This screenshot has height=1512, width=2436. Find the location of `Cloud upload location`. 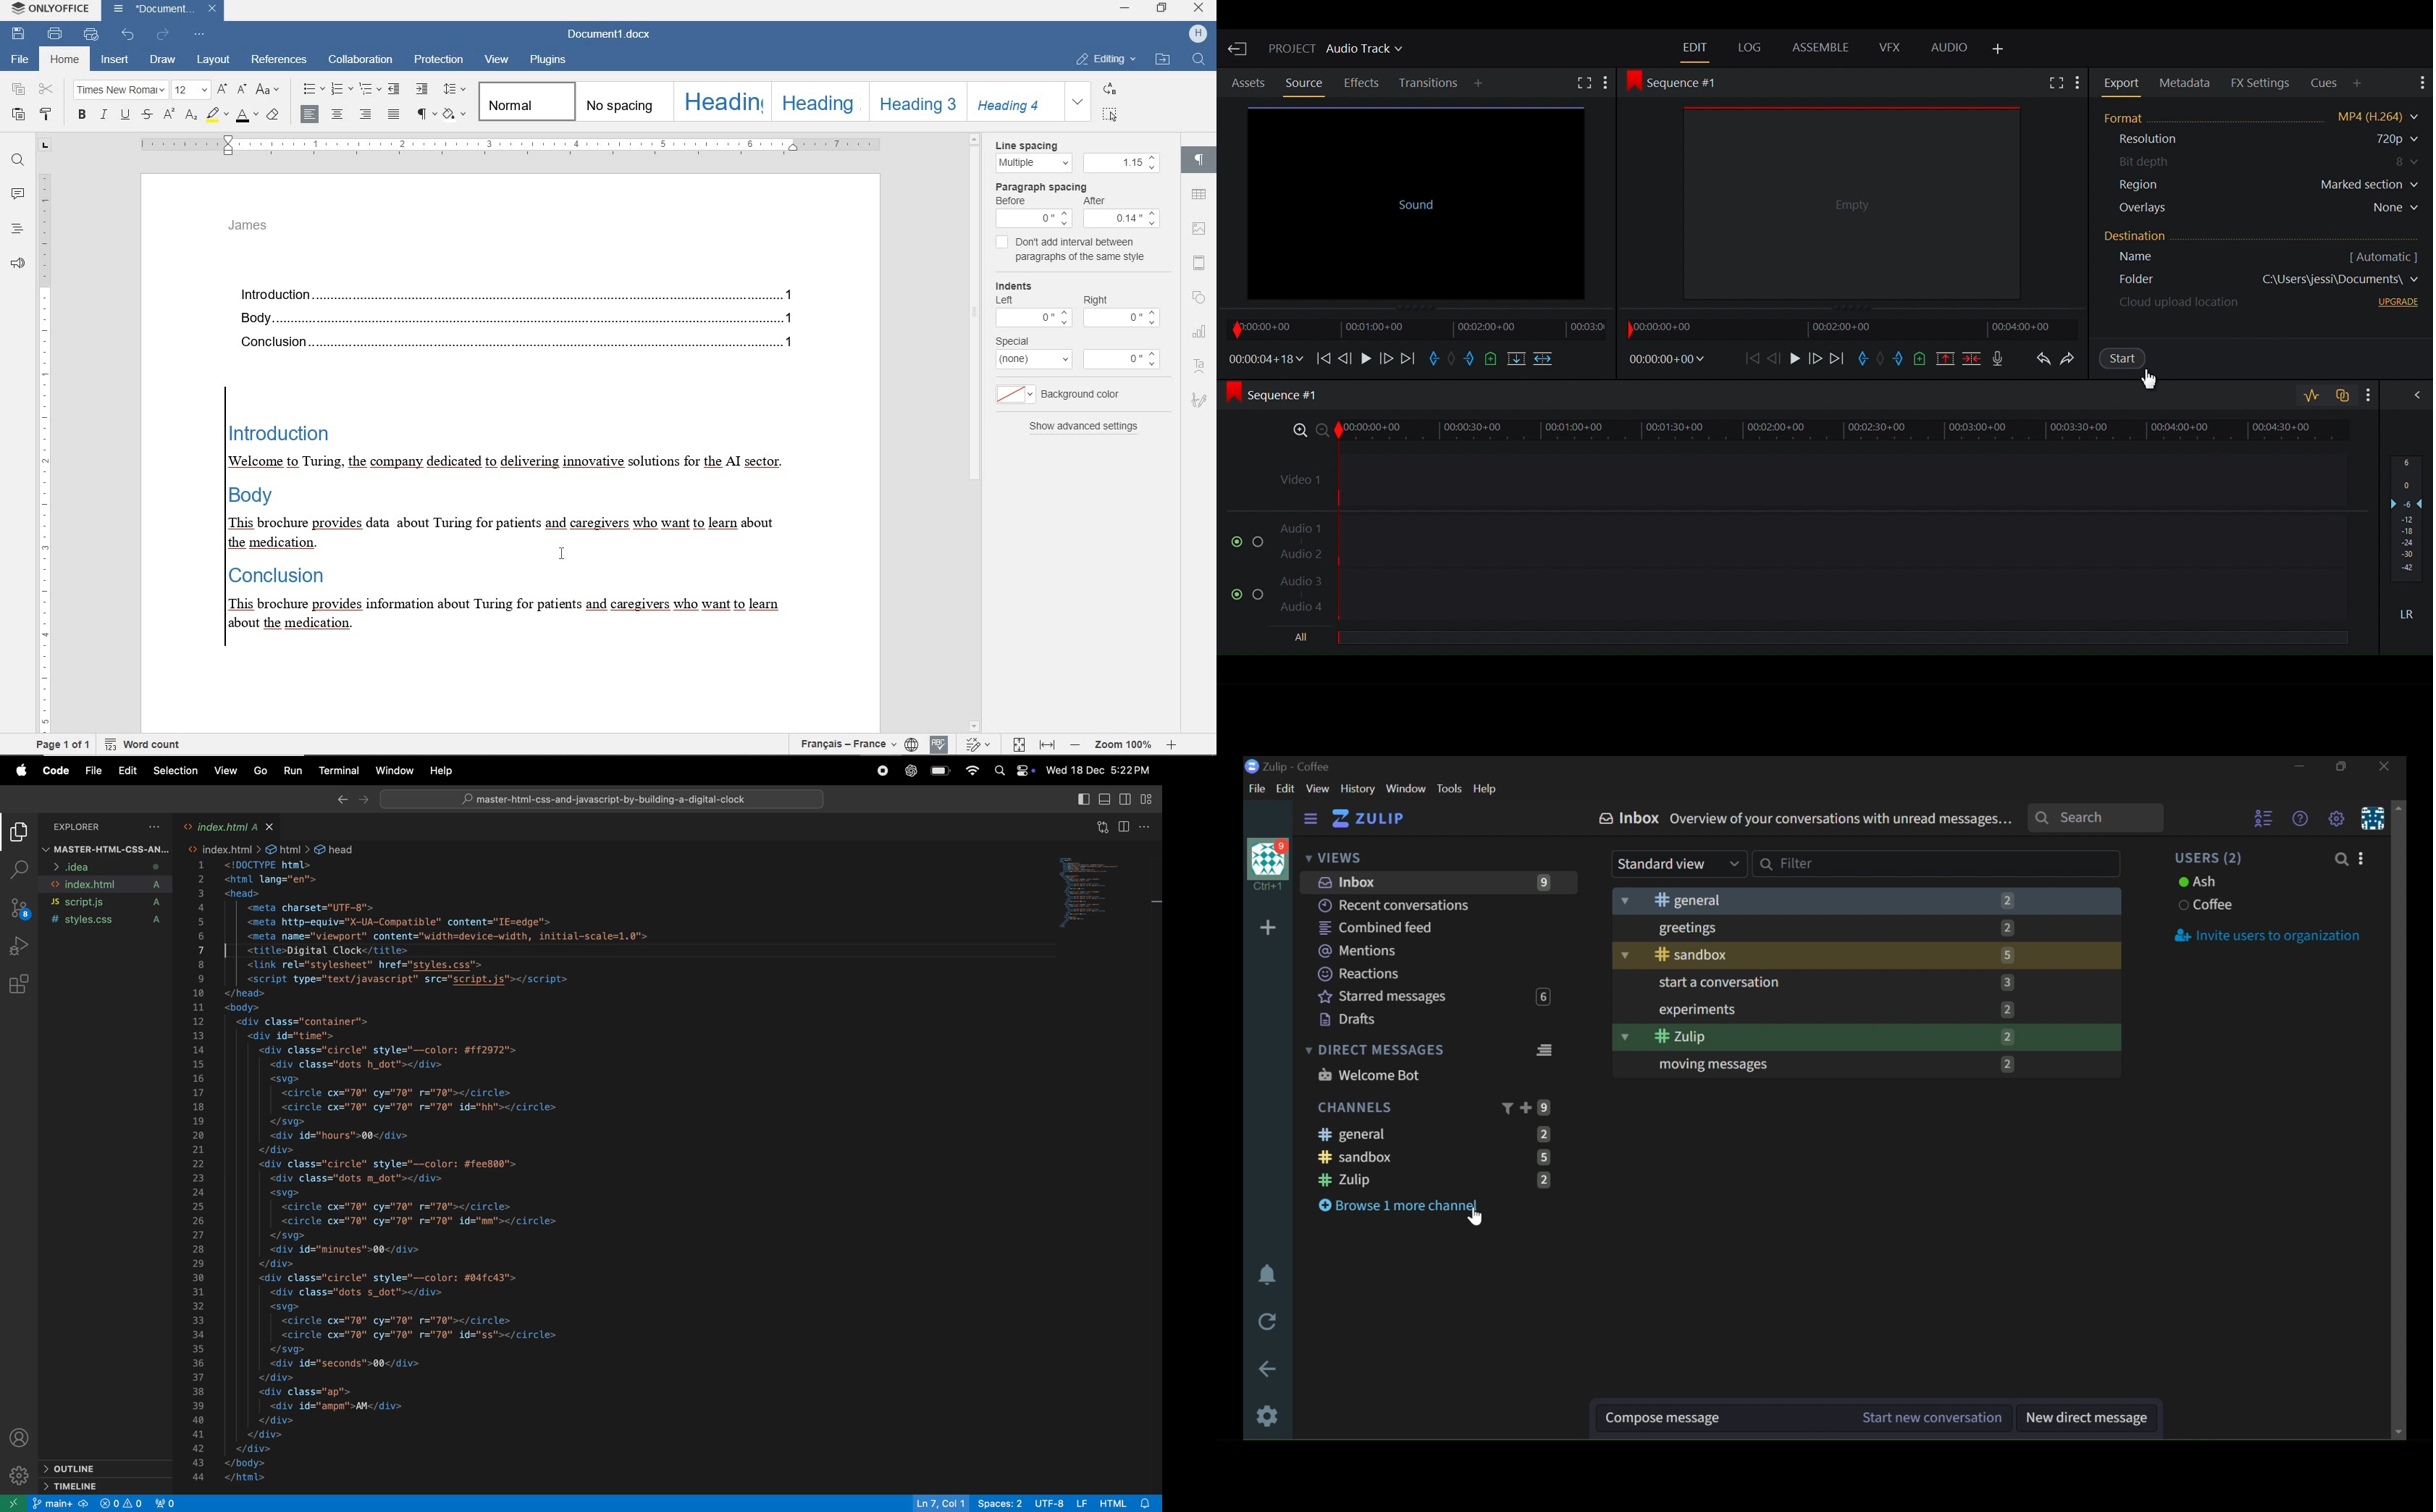

Cloud upload location is located at coordinates (2178, 306).